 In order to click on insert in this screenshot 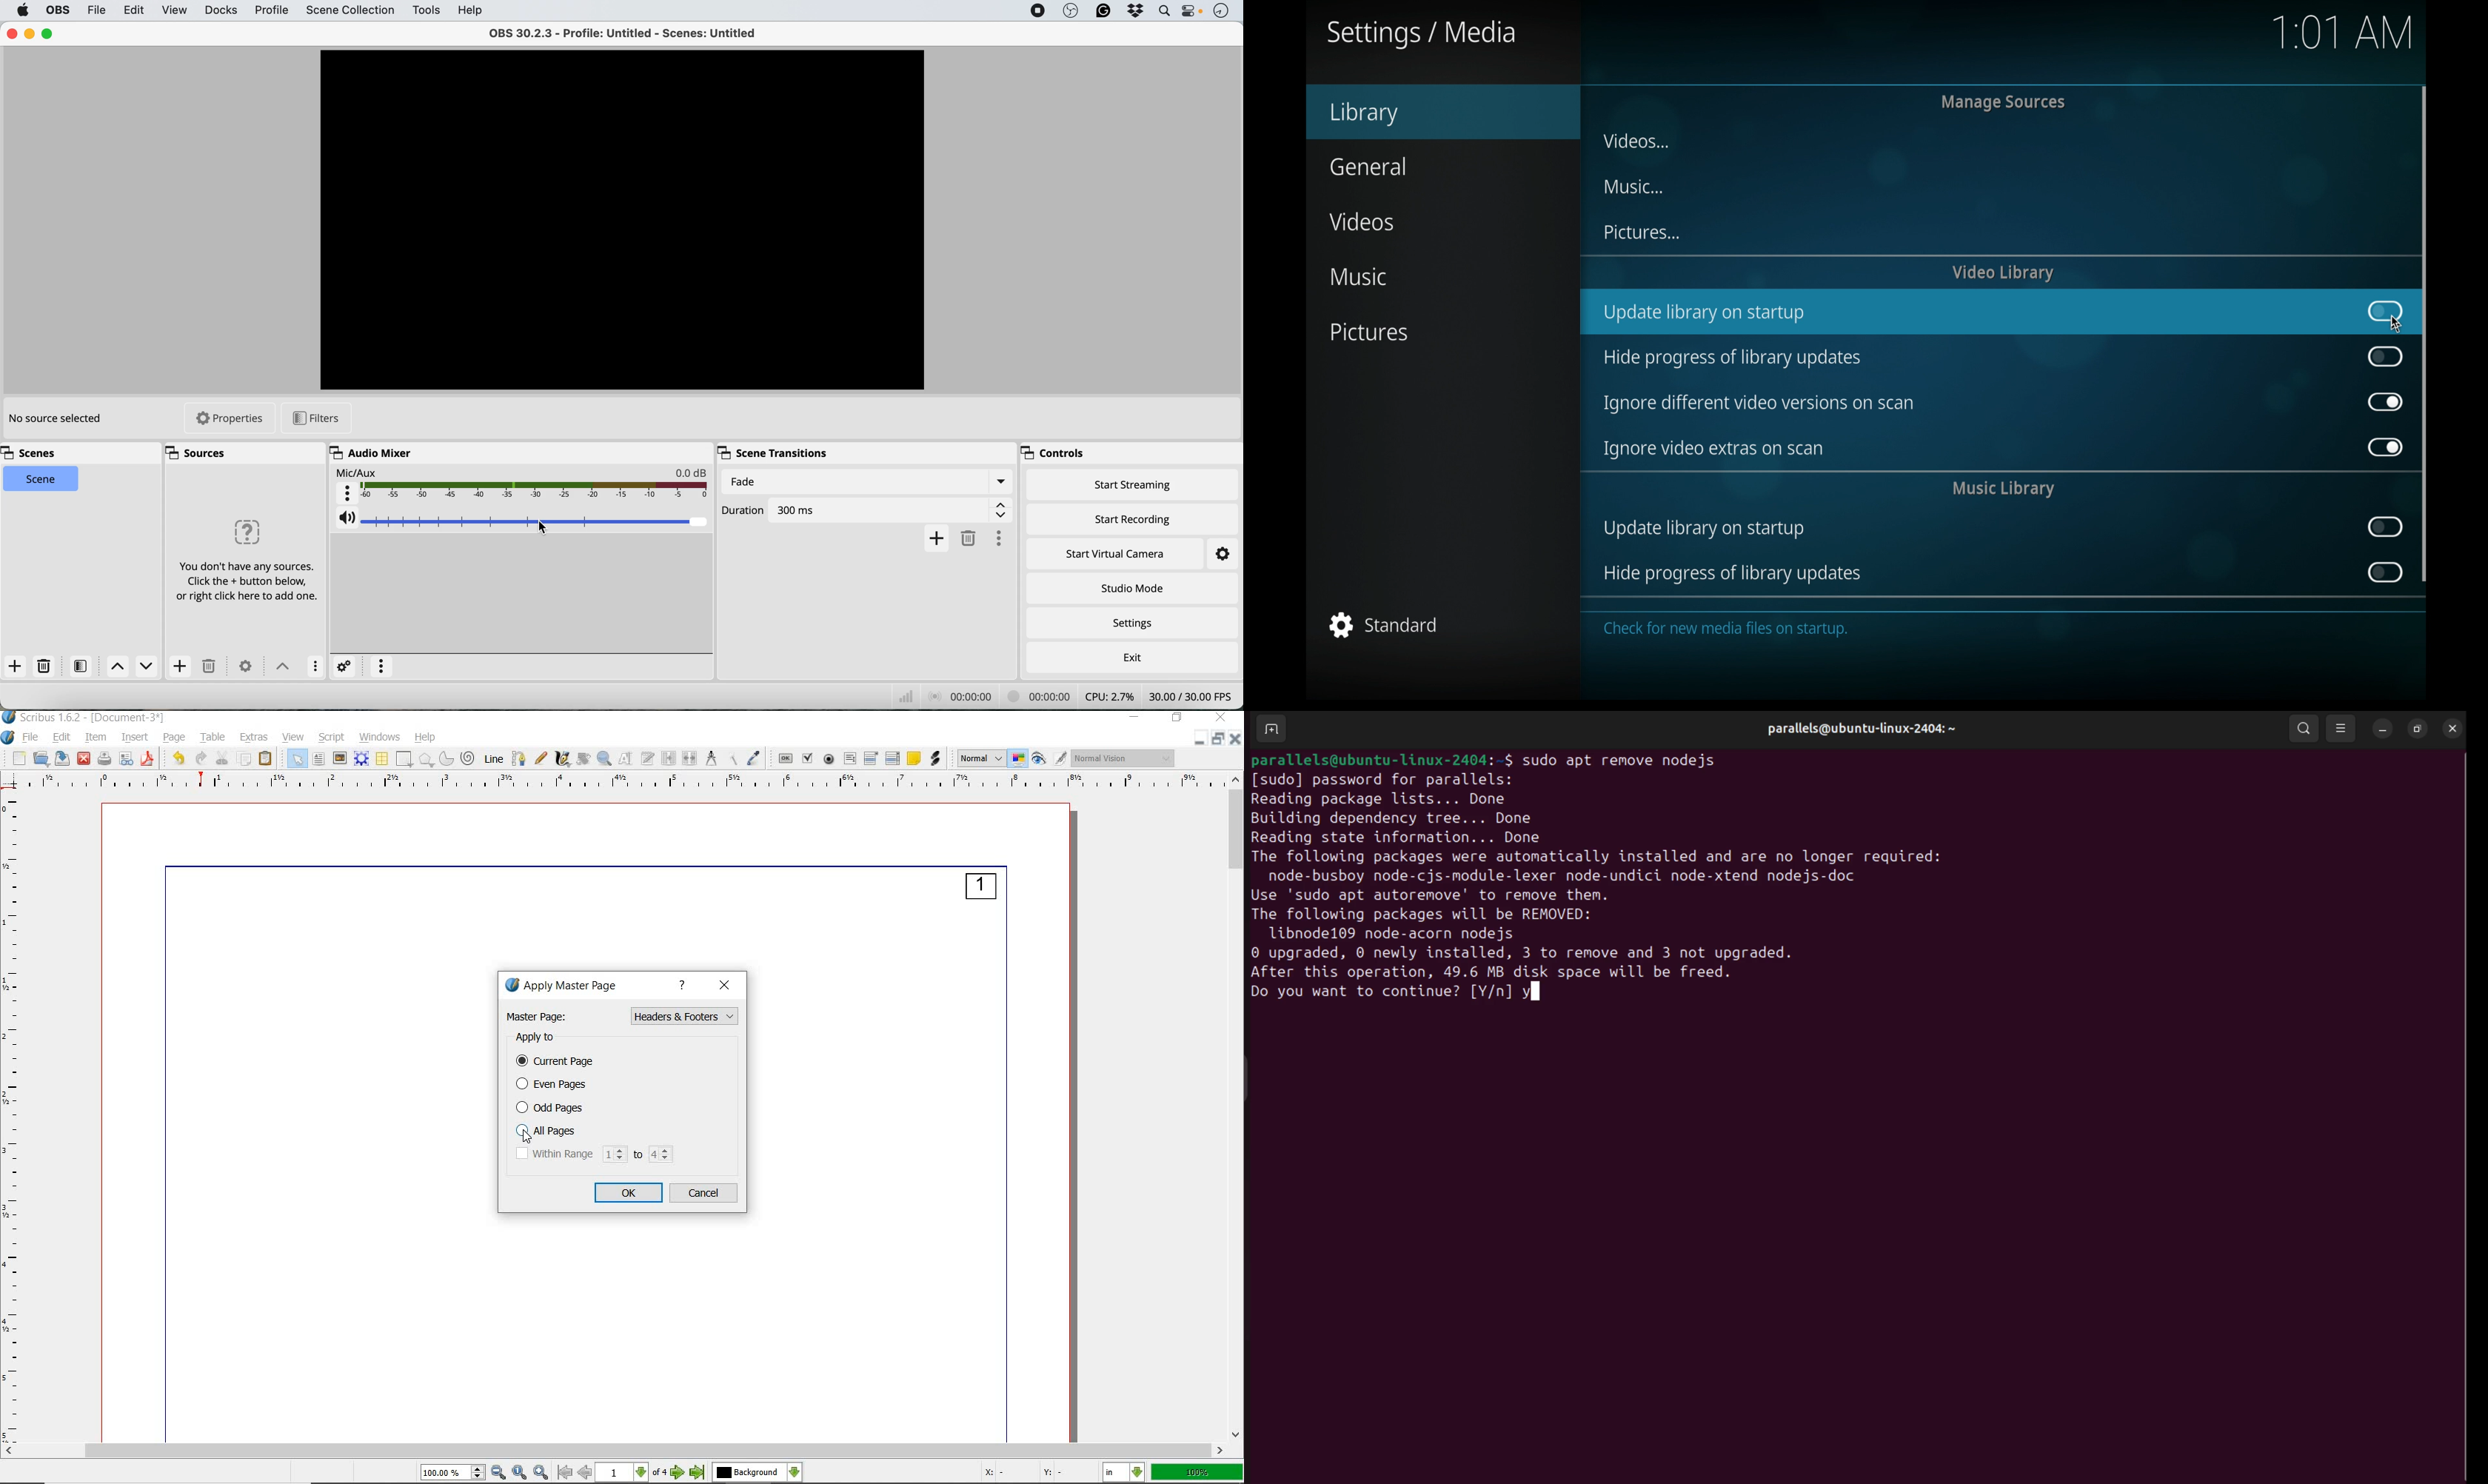, I will do `click(135, 738)`.